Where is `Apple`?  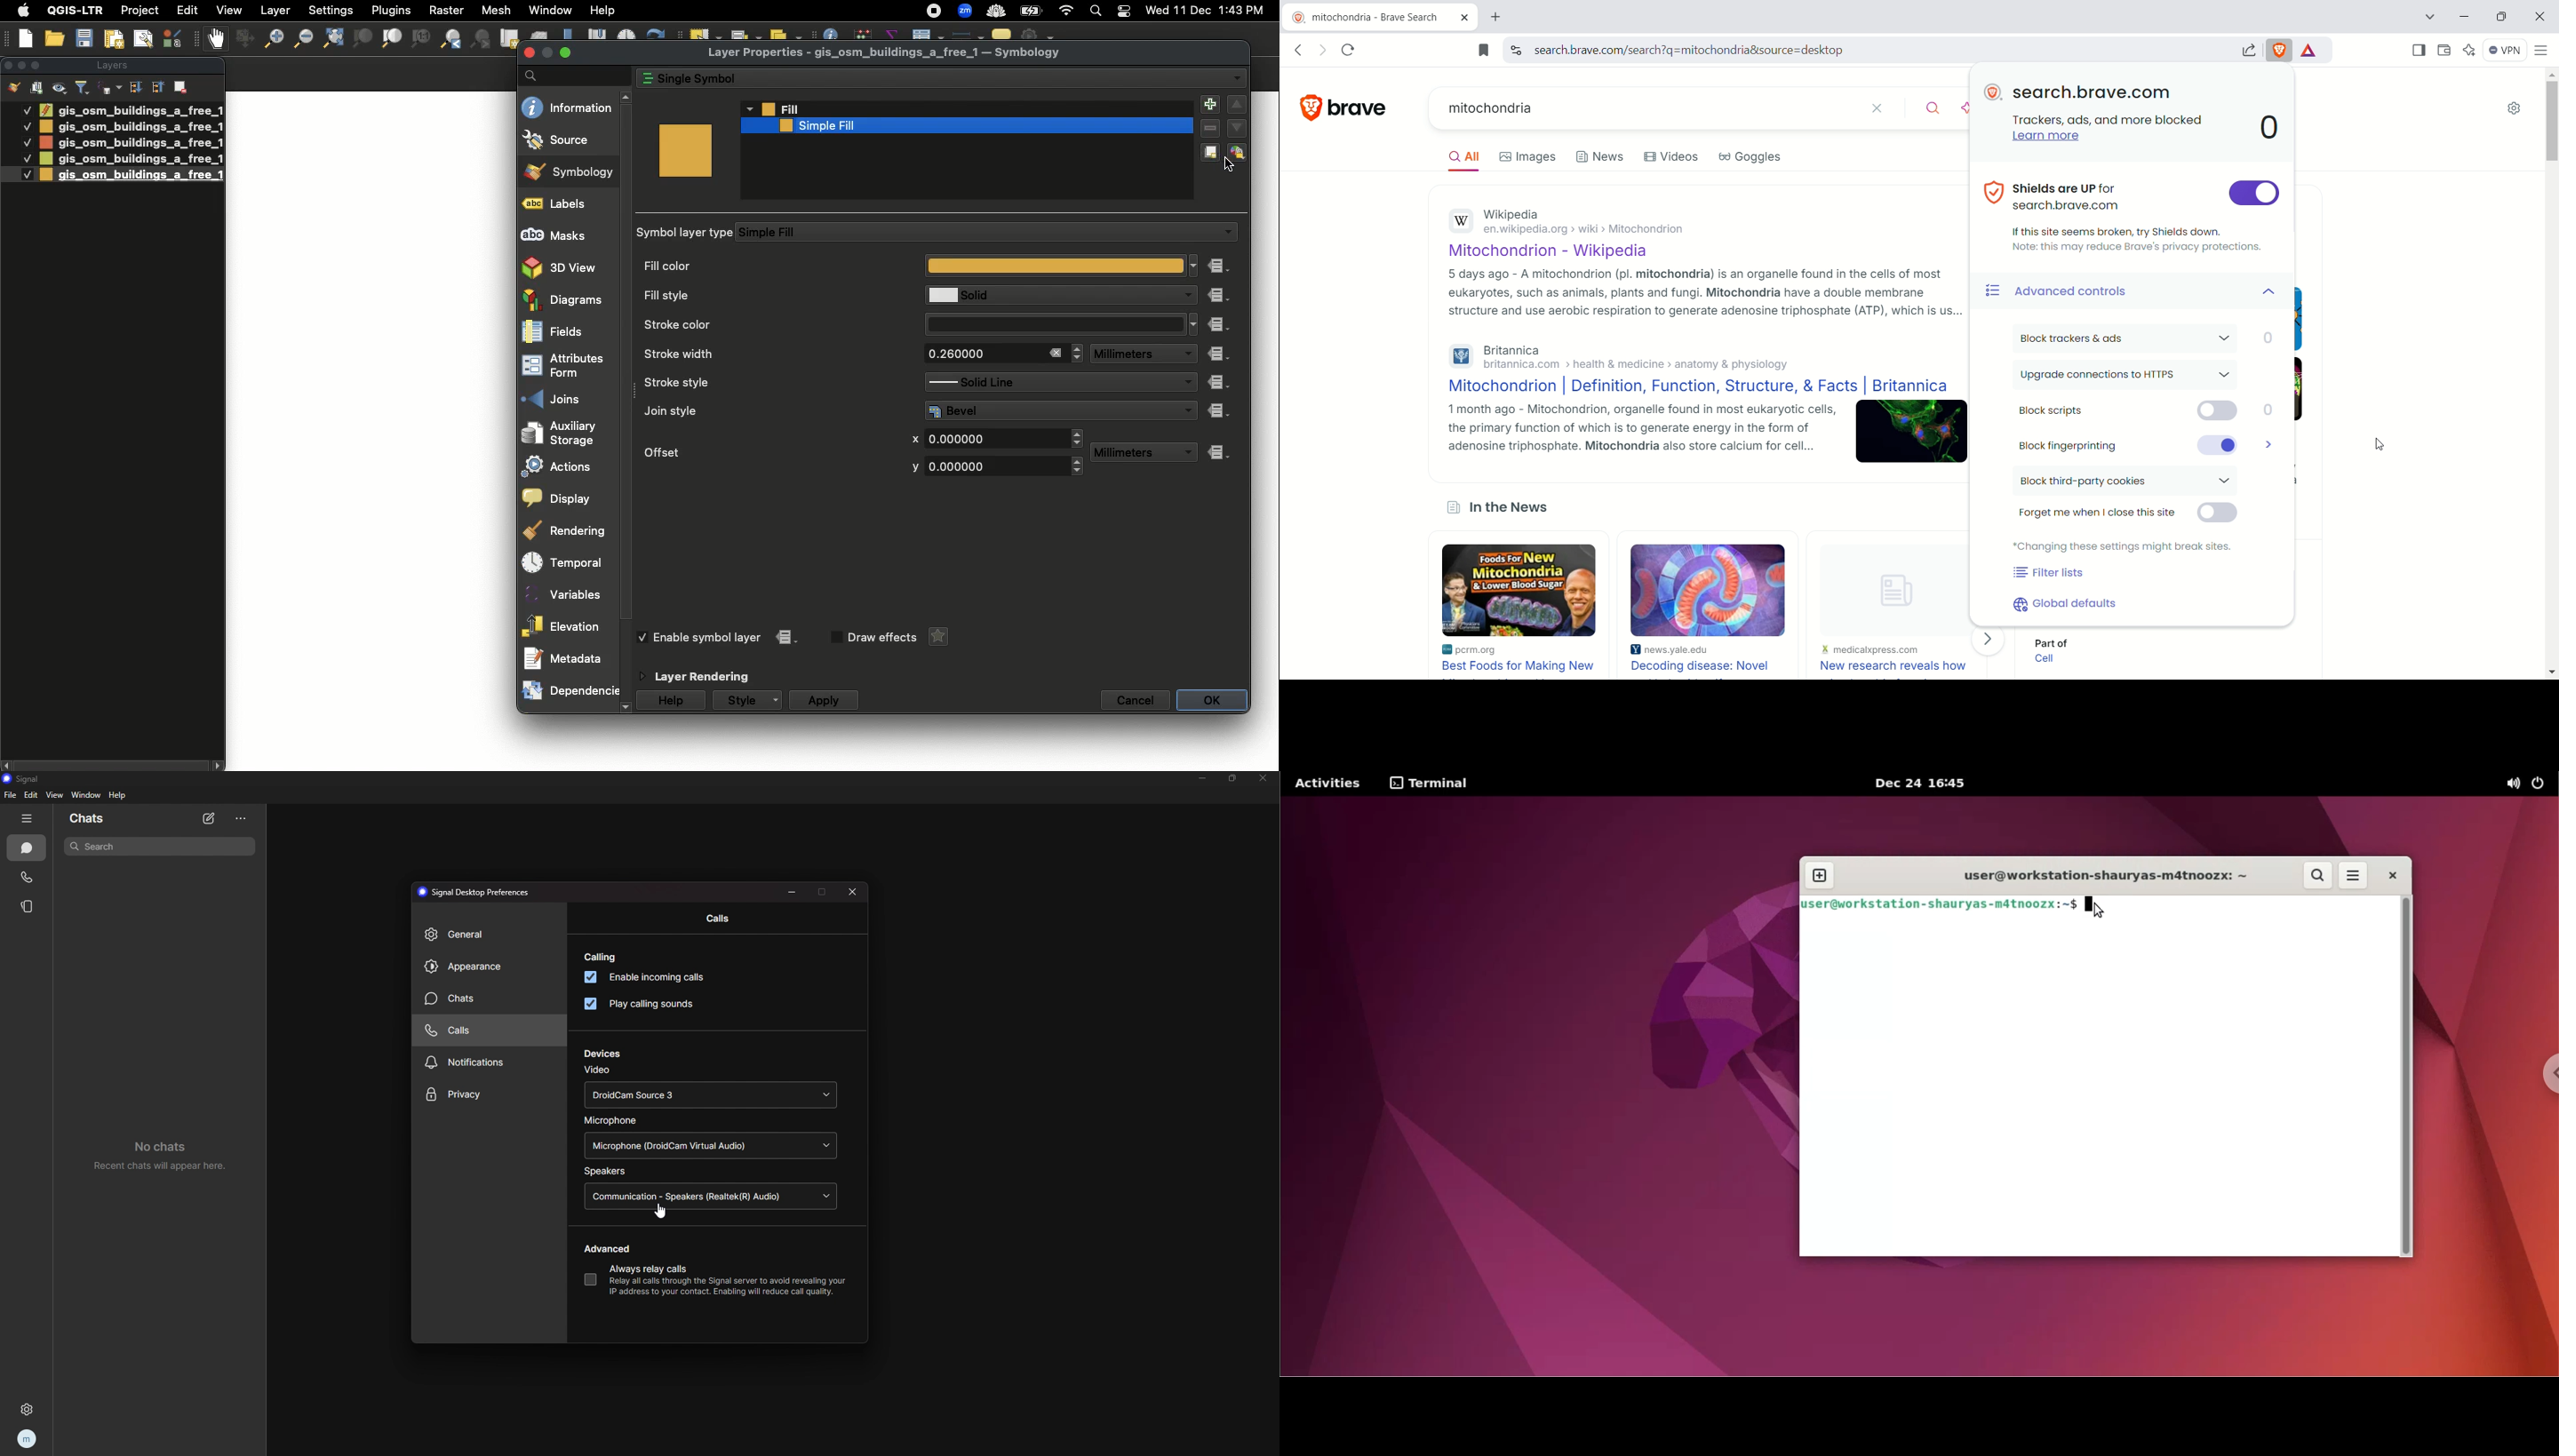
Apple is located at coordinates (20, 11).